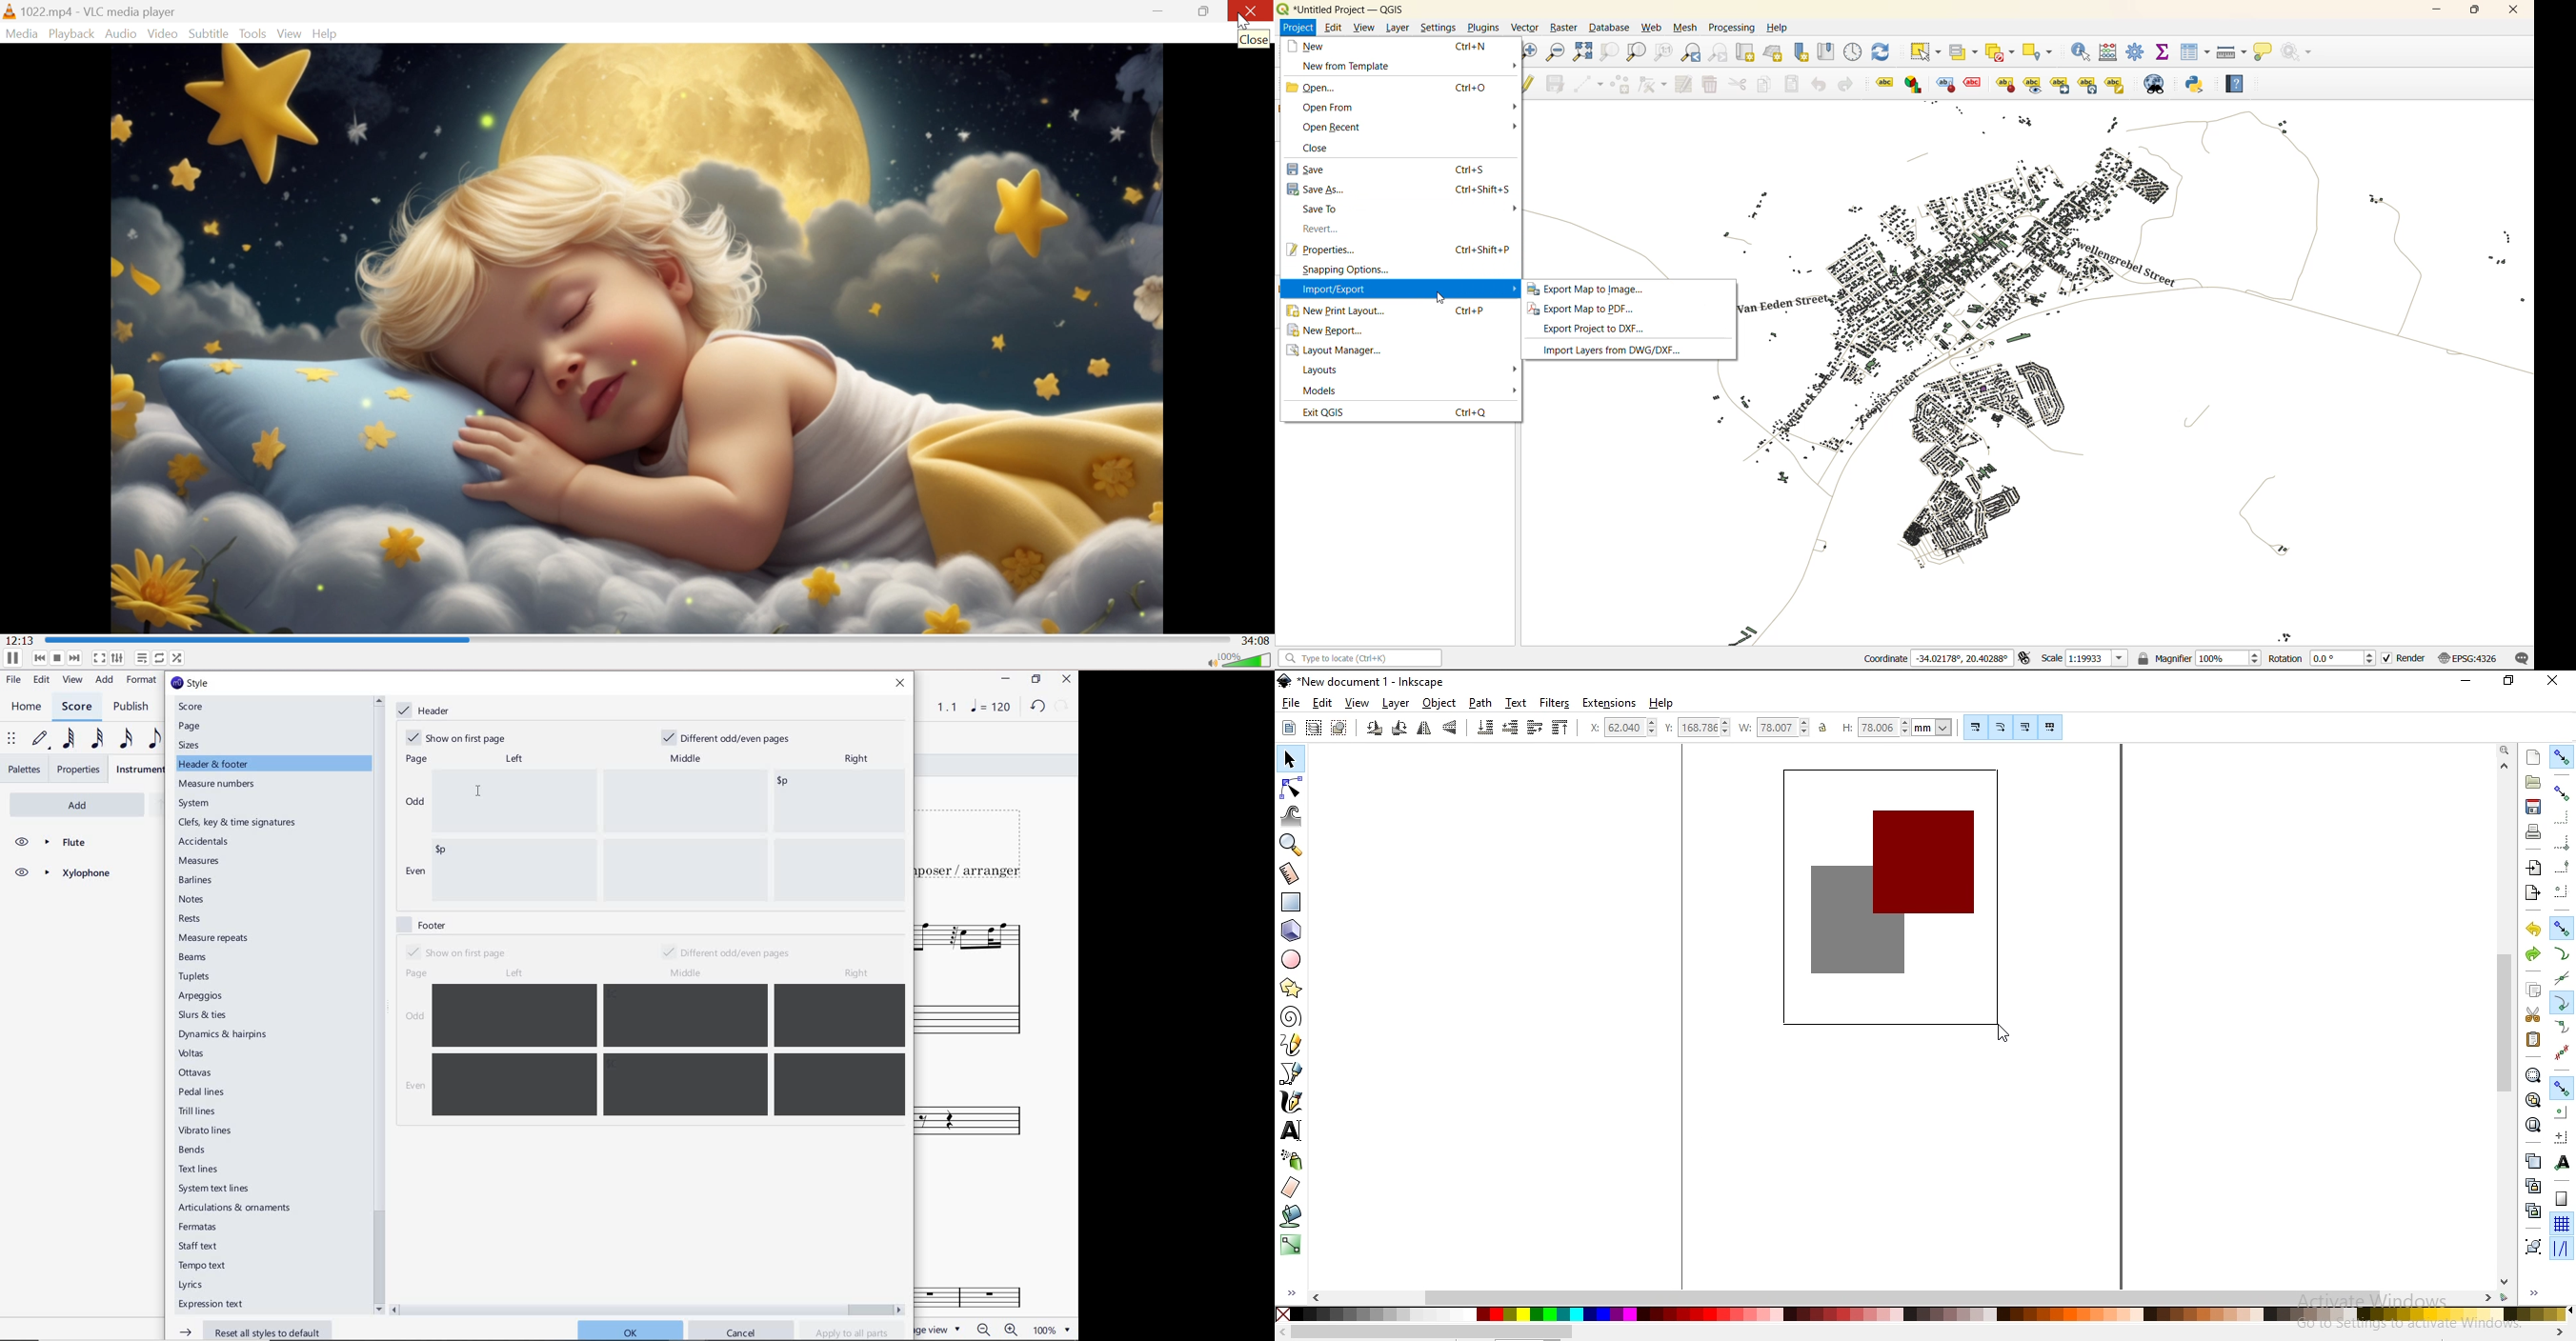  I want to click on redo, so click(2532, 953).